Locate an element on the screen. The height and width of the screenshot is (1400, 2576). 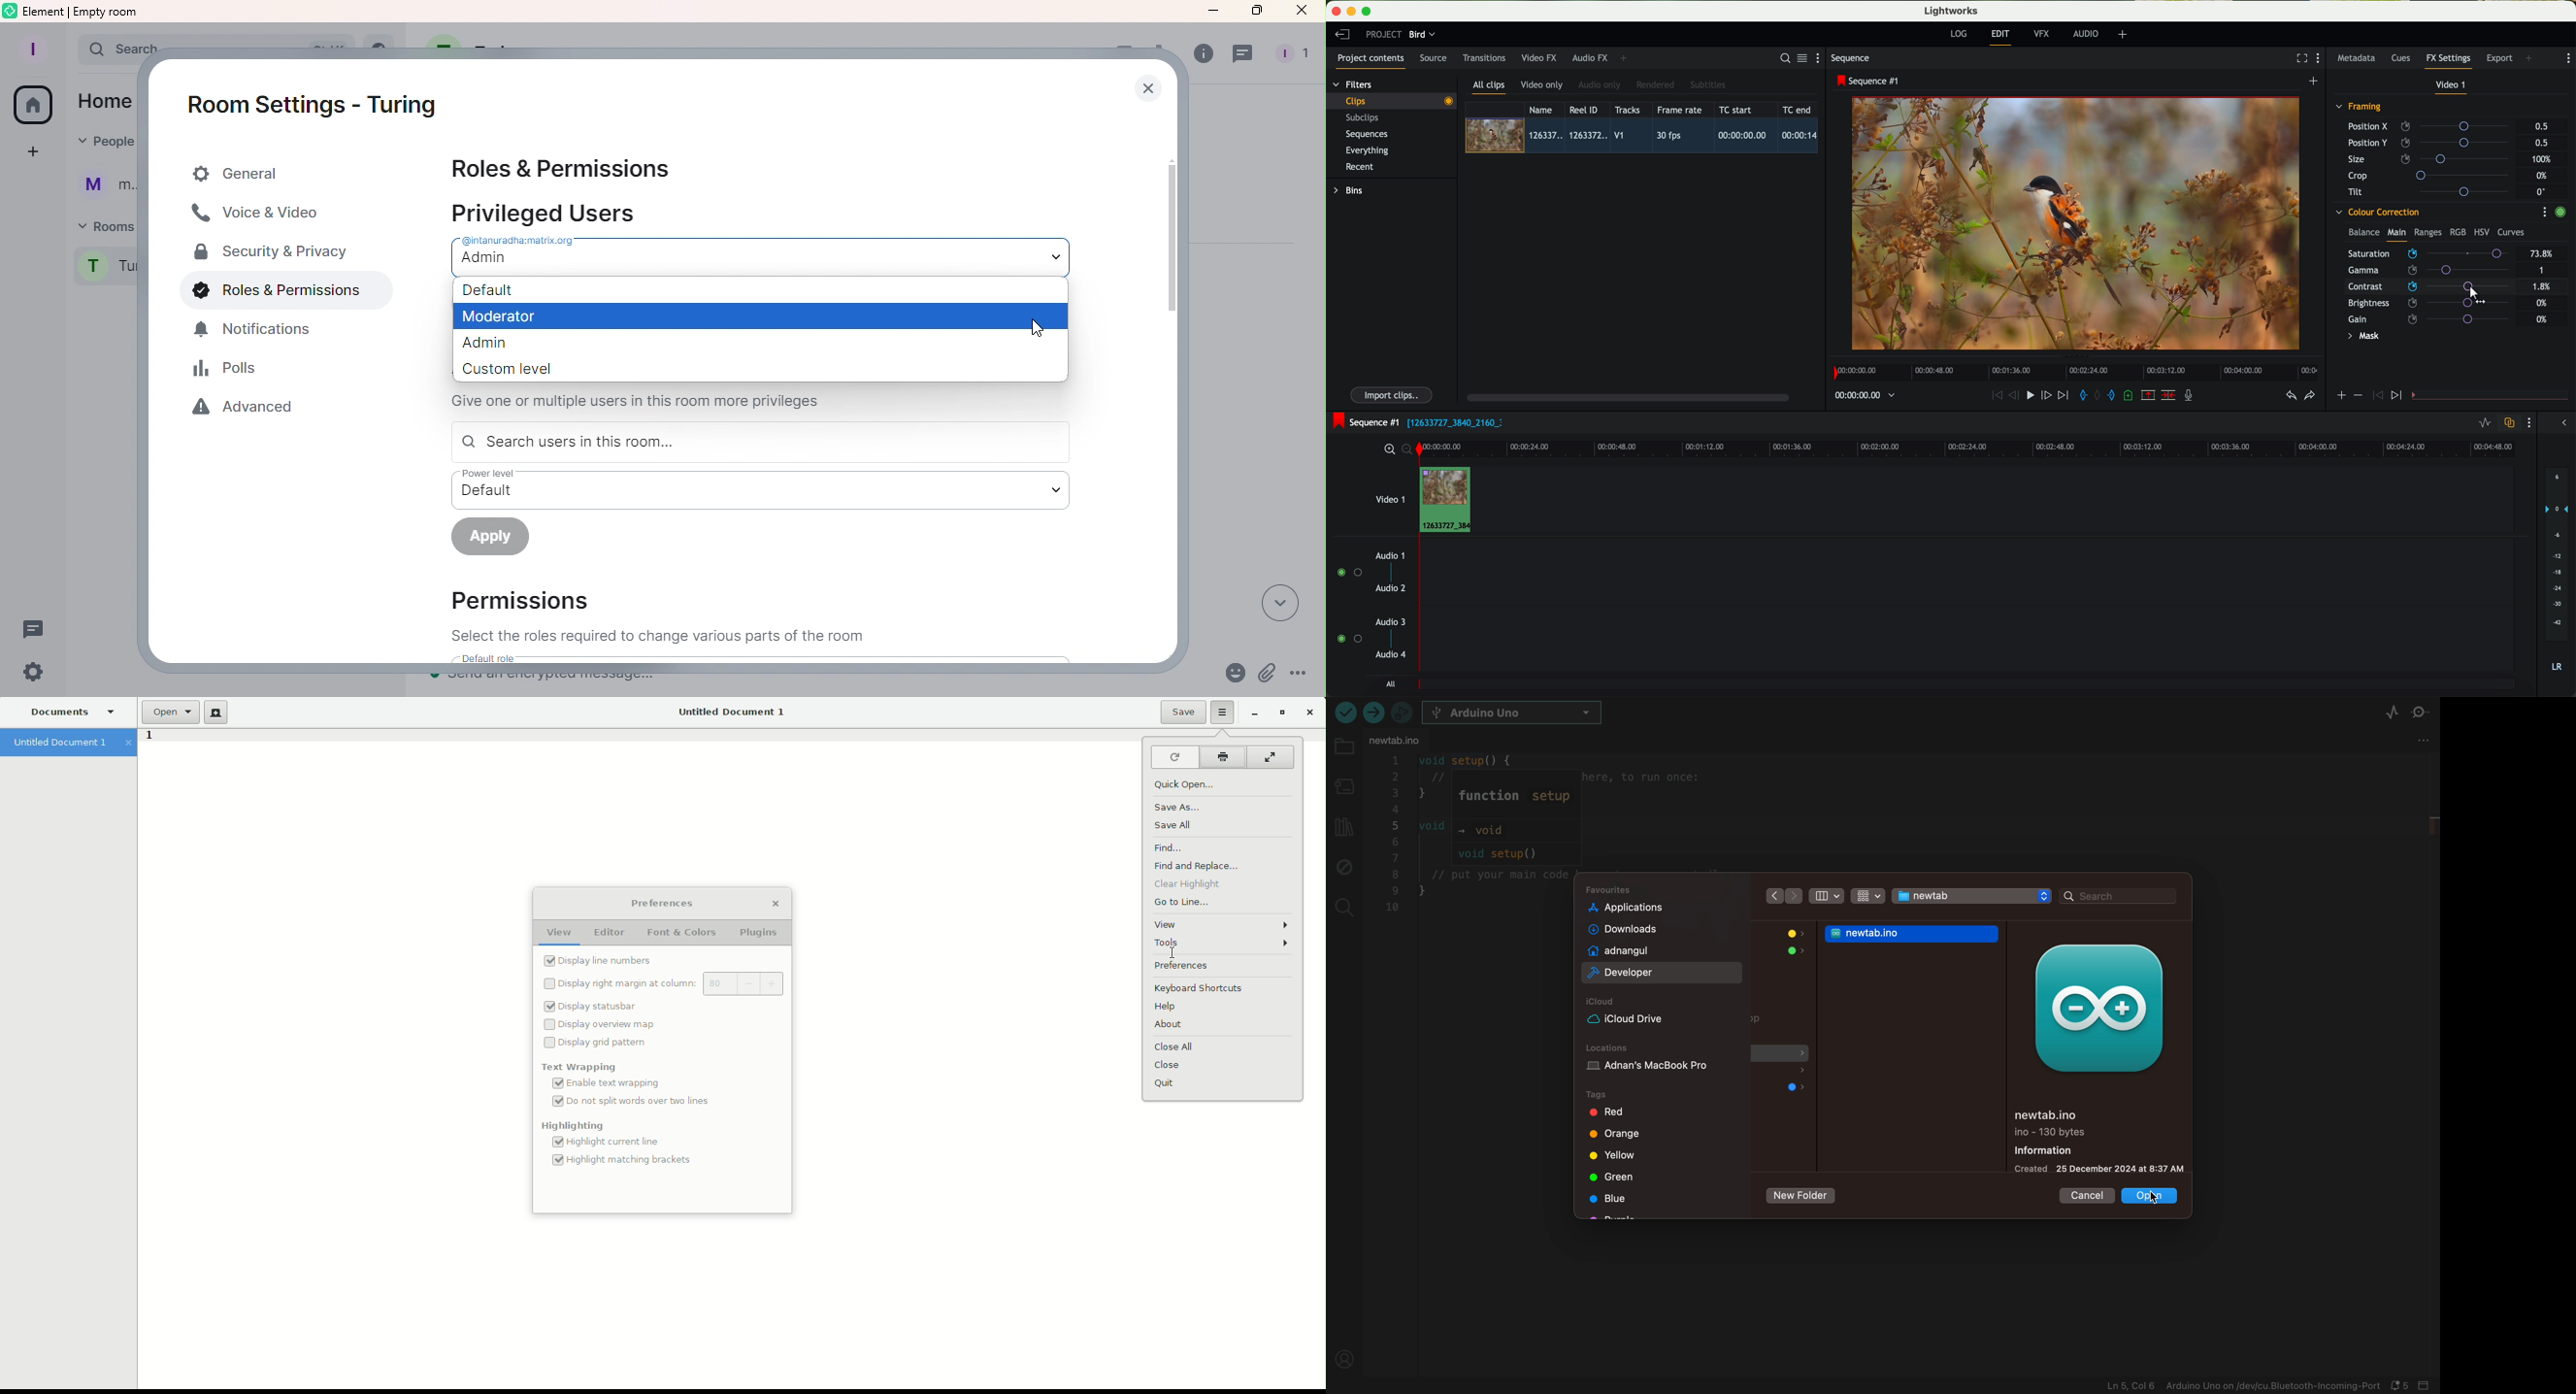
filters is located at coordinates (1353, 84).